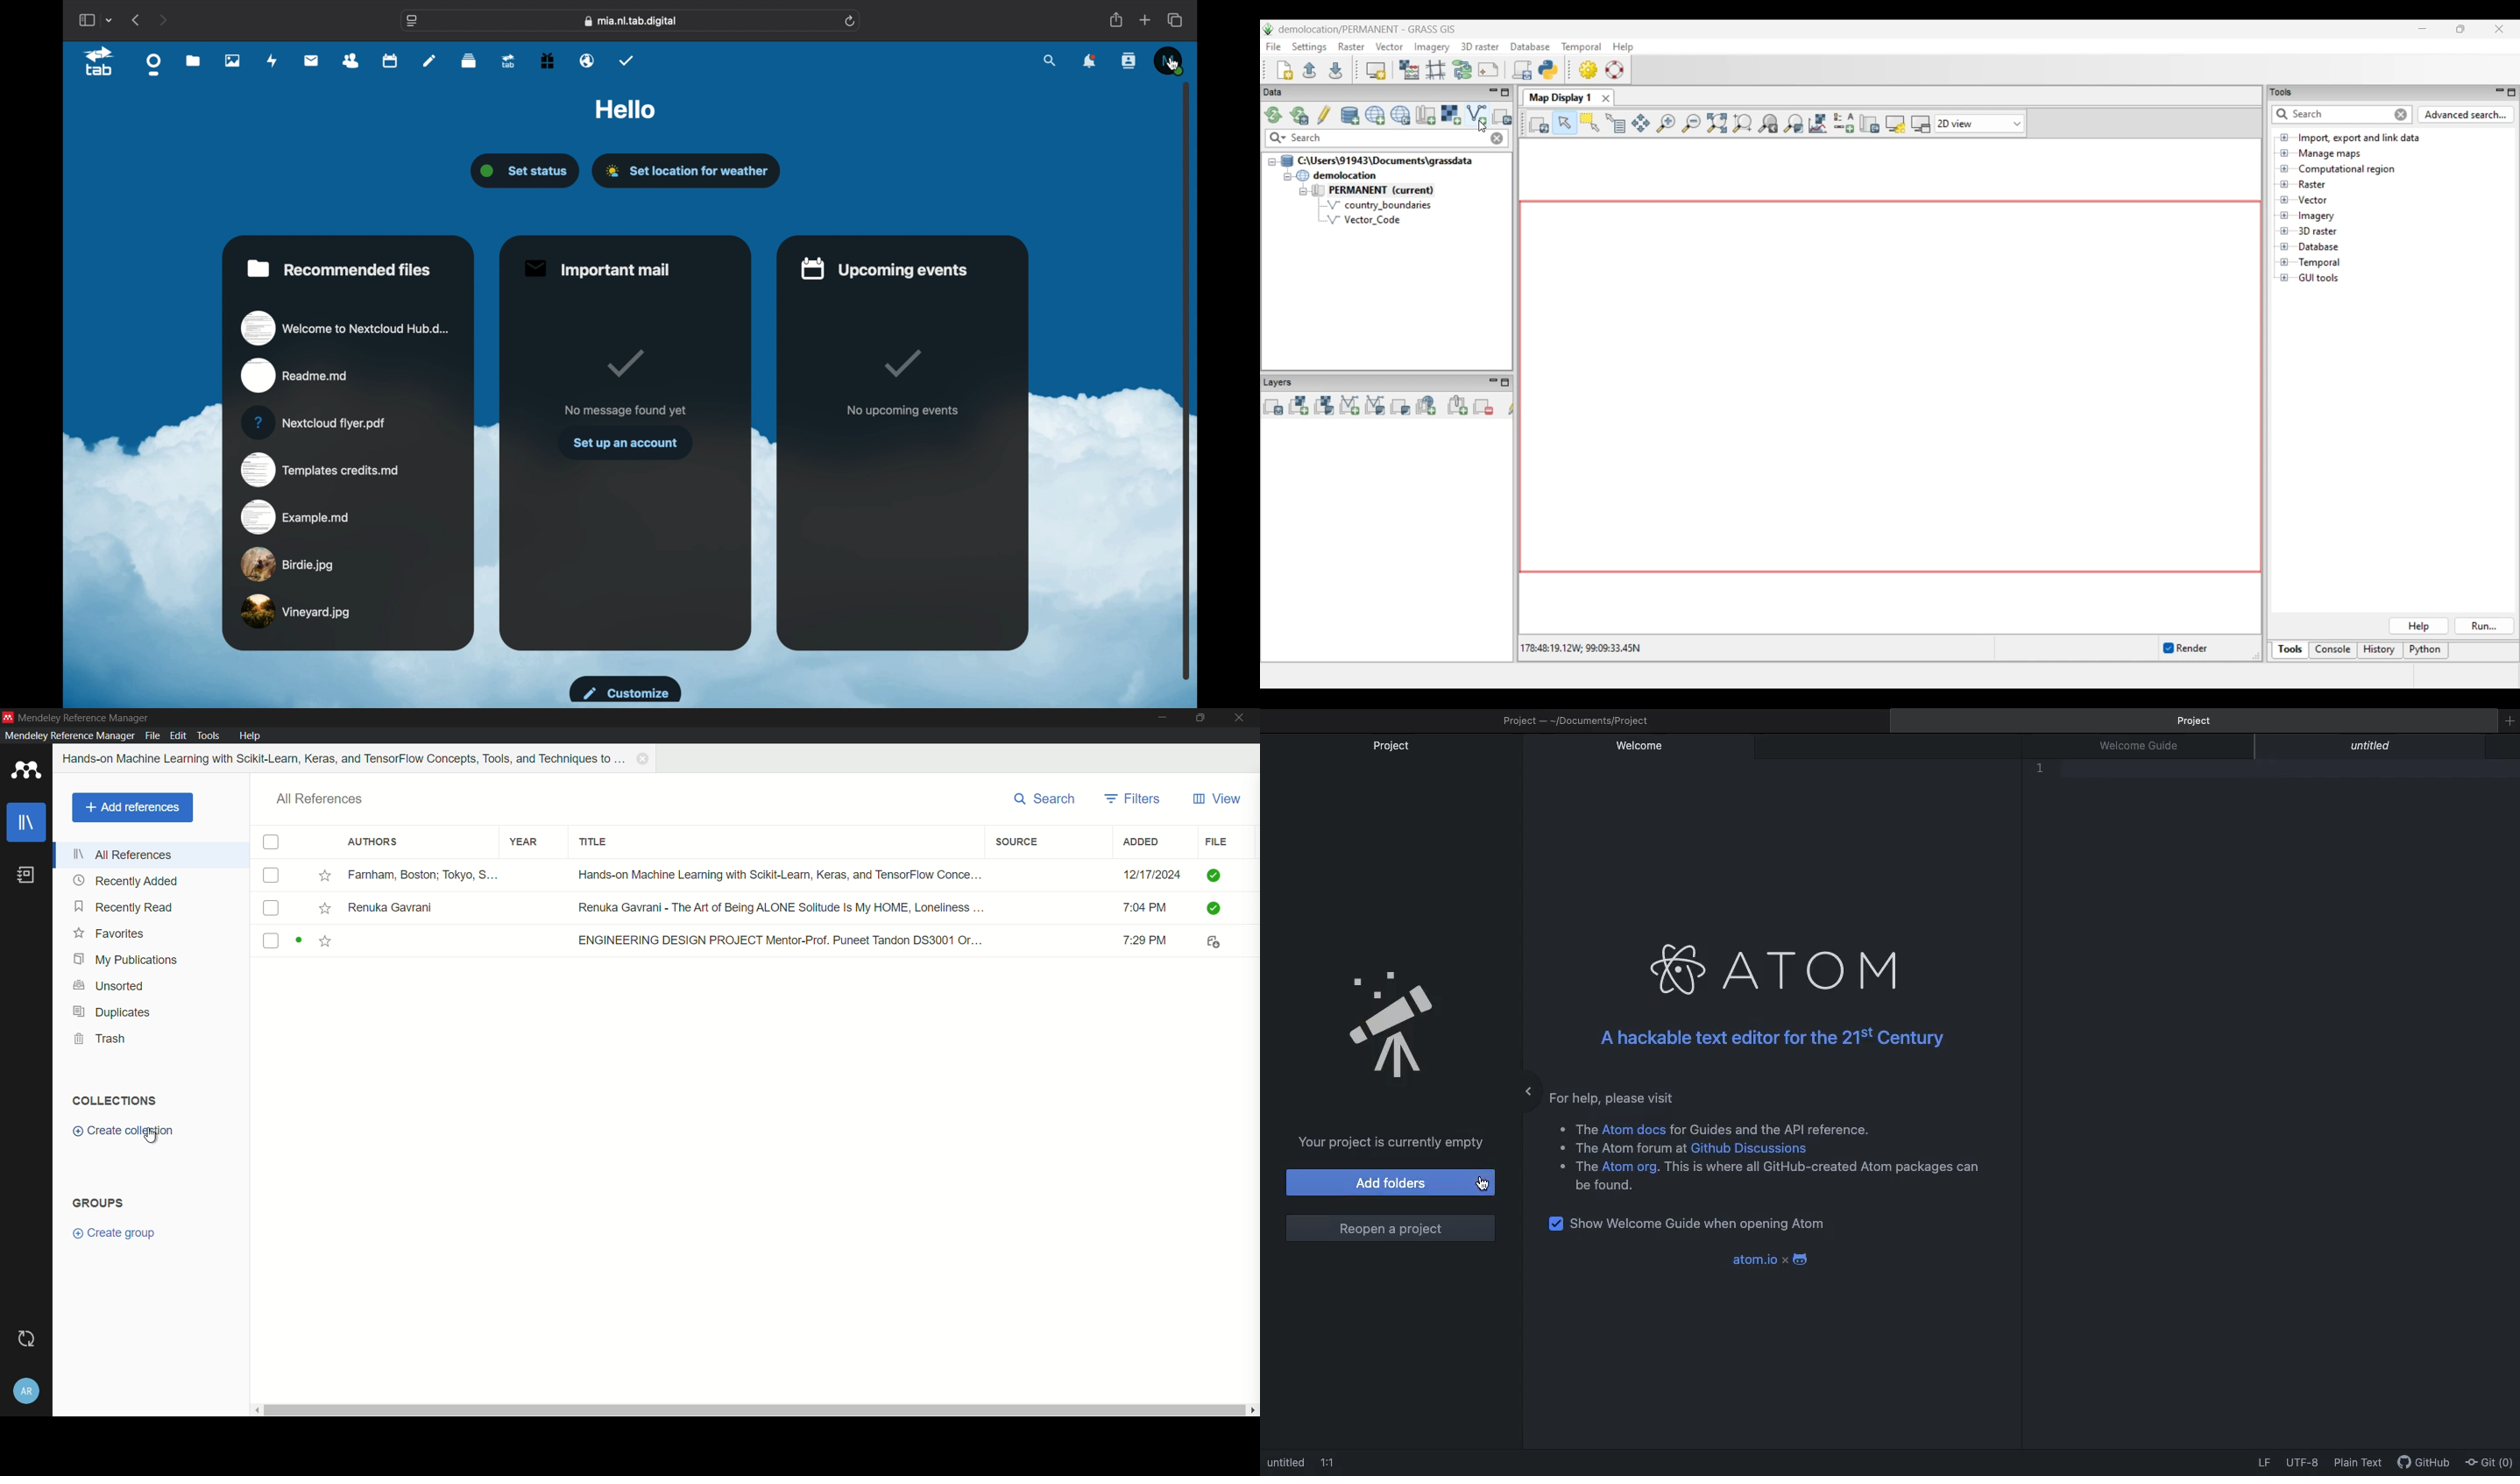 The width and height of the screenshot is (2520, 1484). What do you see at coordinates (1216, 799) in the screenshot?
I see `view` at bounding box center [1216, 799].